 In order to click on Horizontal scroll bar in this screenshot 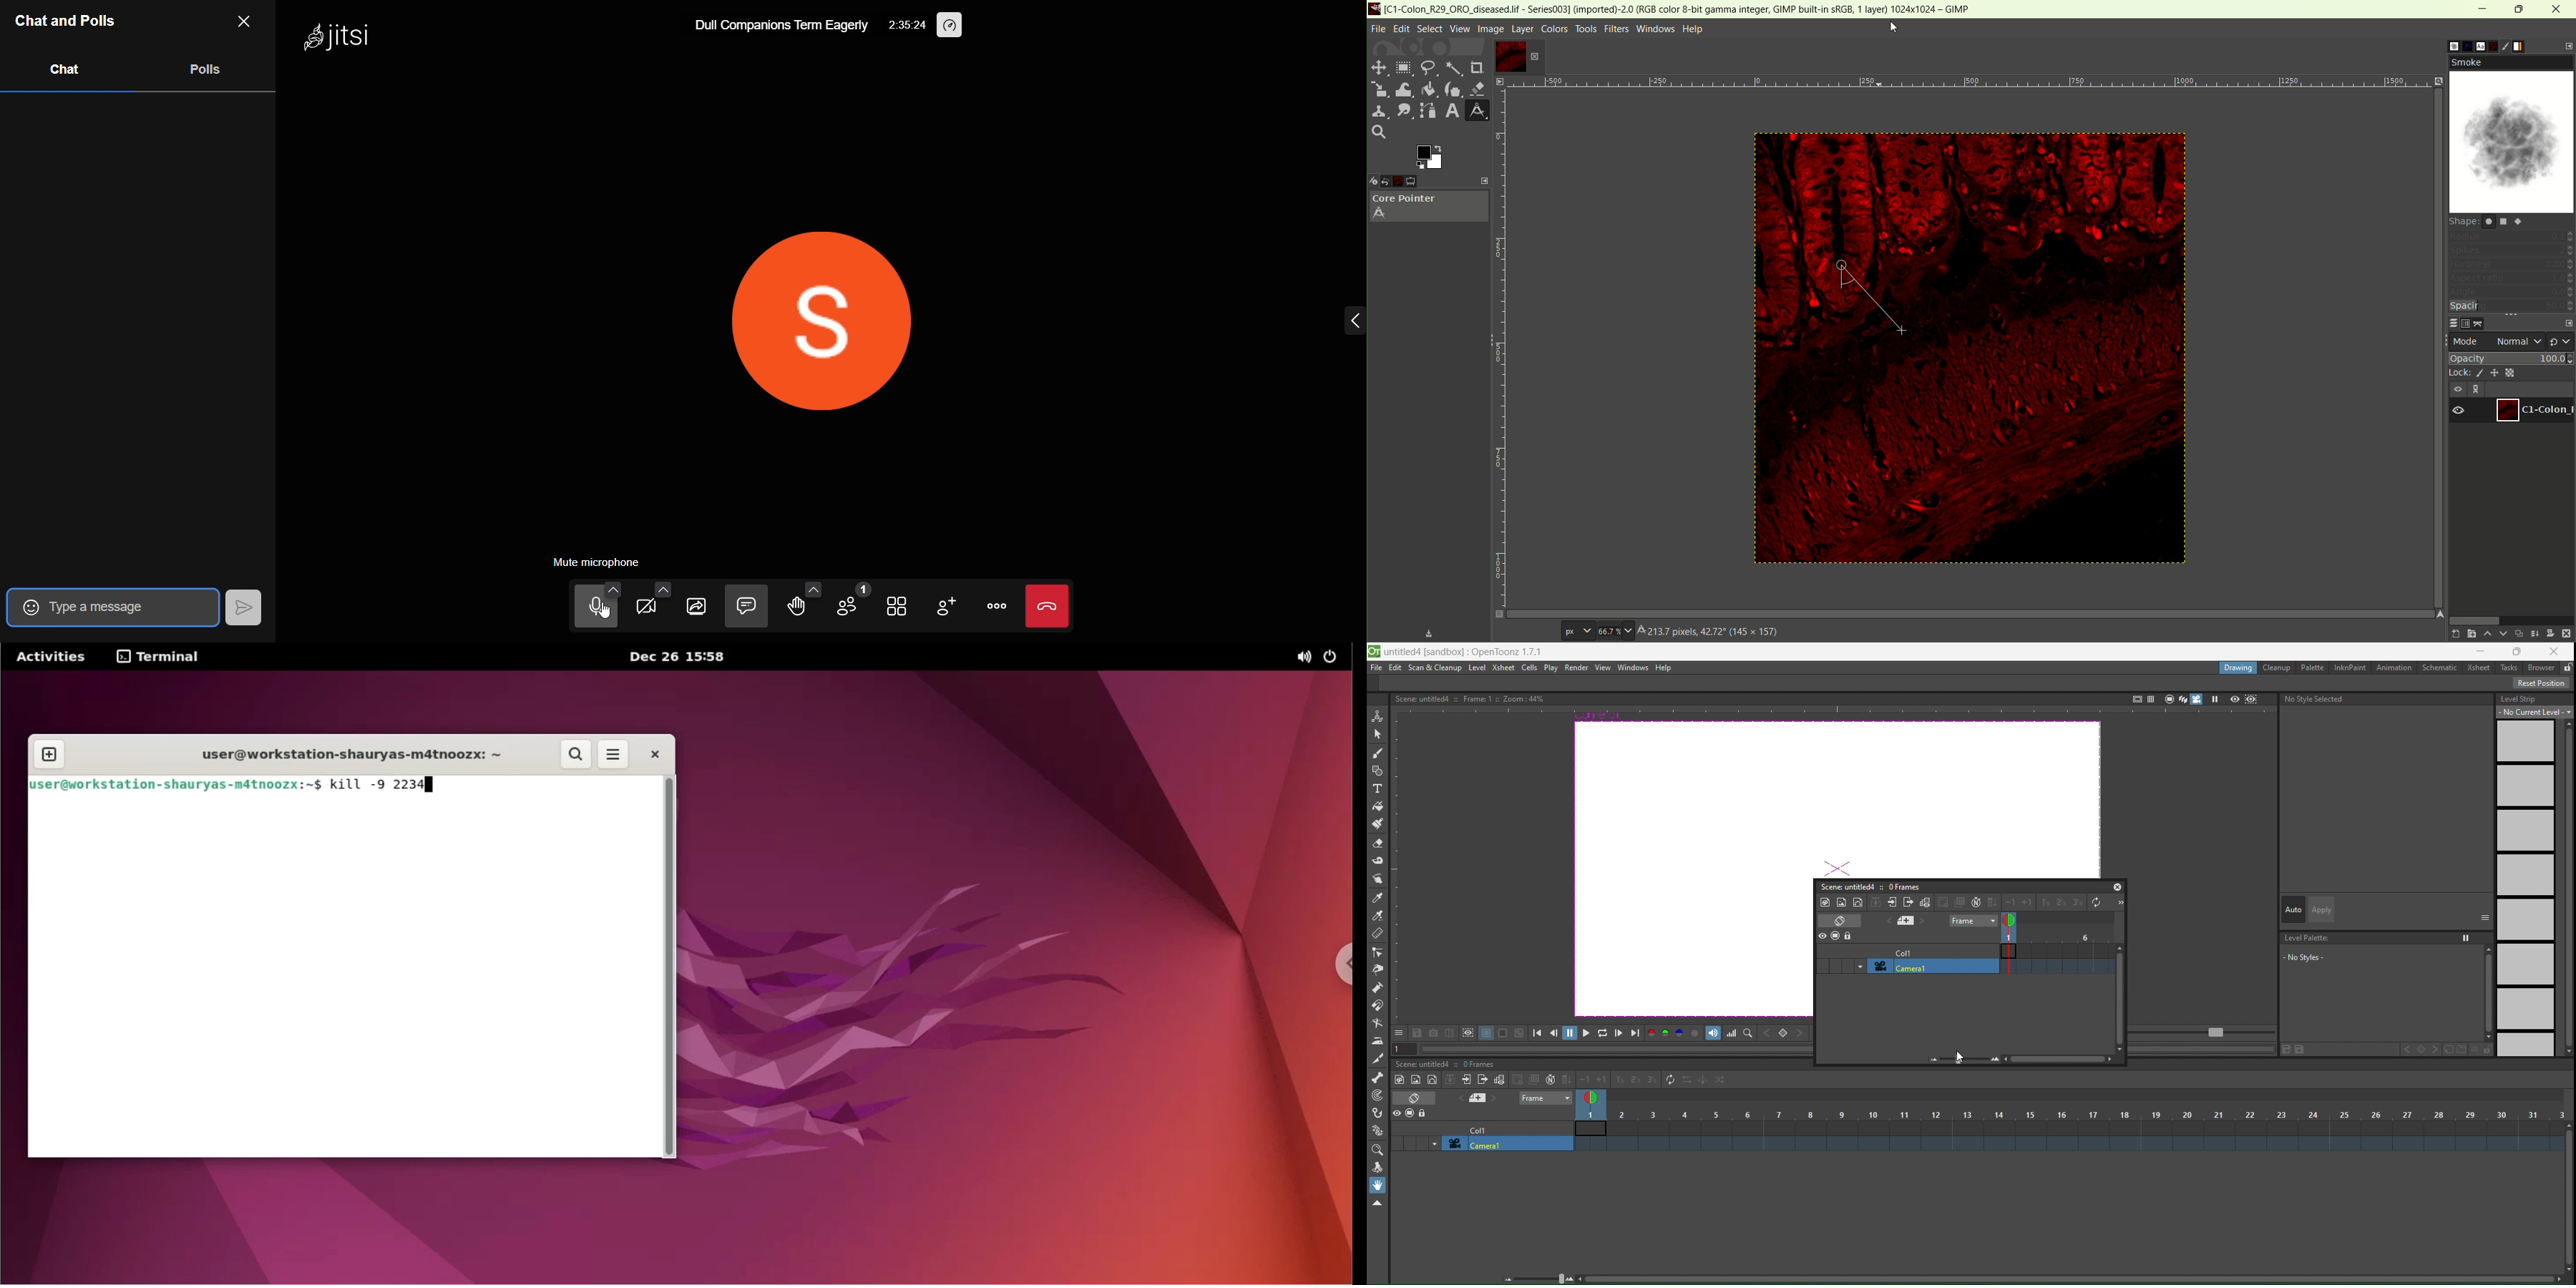, I will do `click(1985, 612)`.